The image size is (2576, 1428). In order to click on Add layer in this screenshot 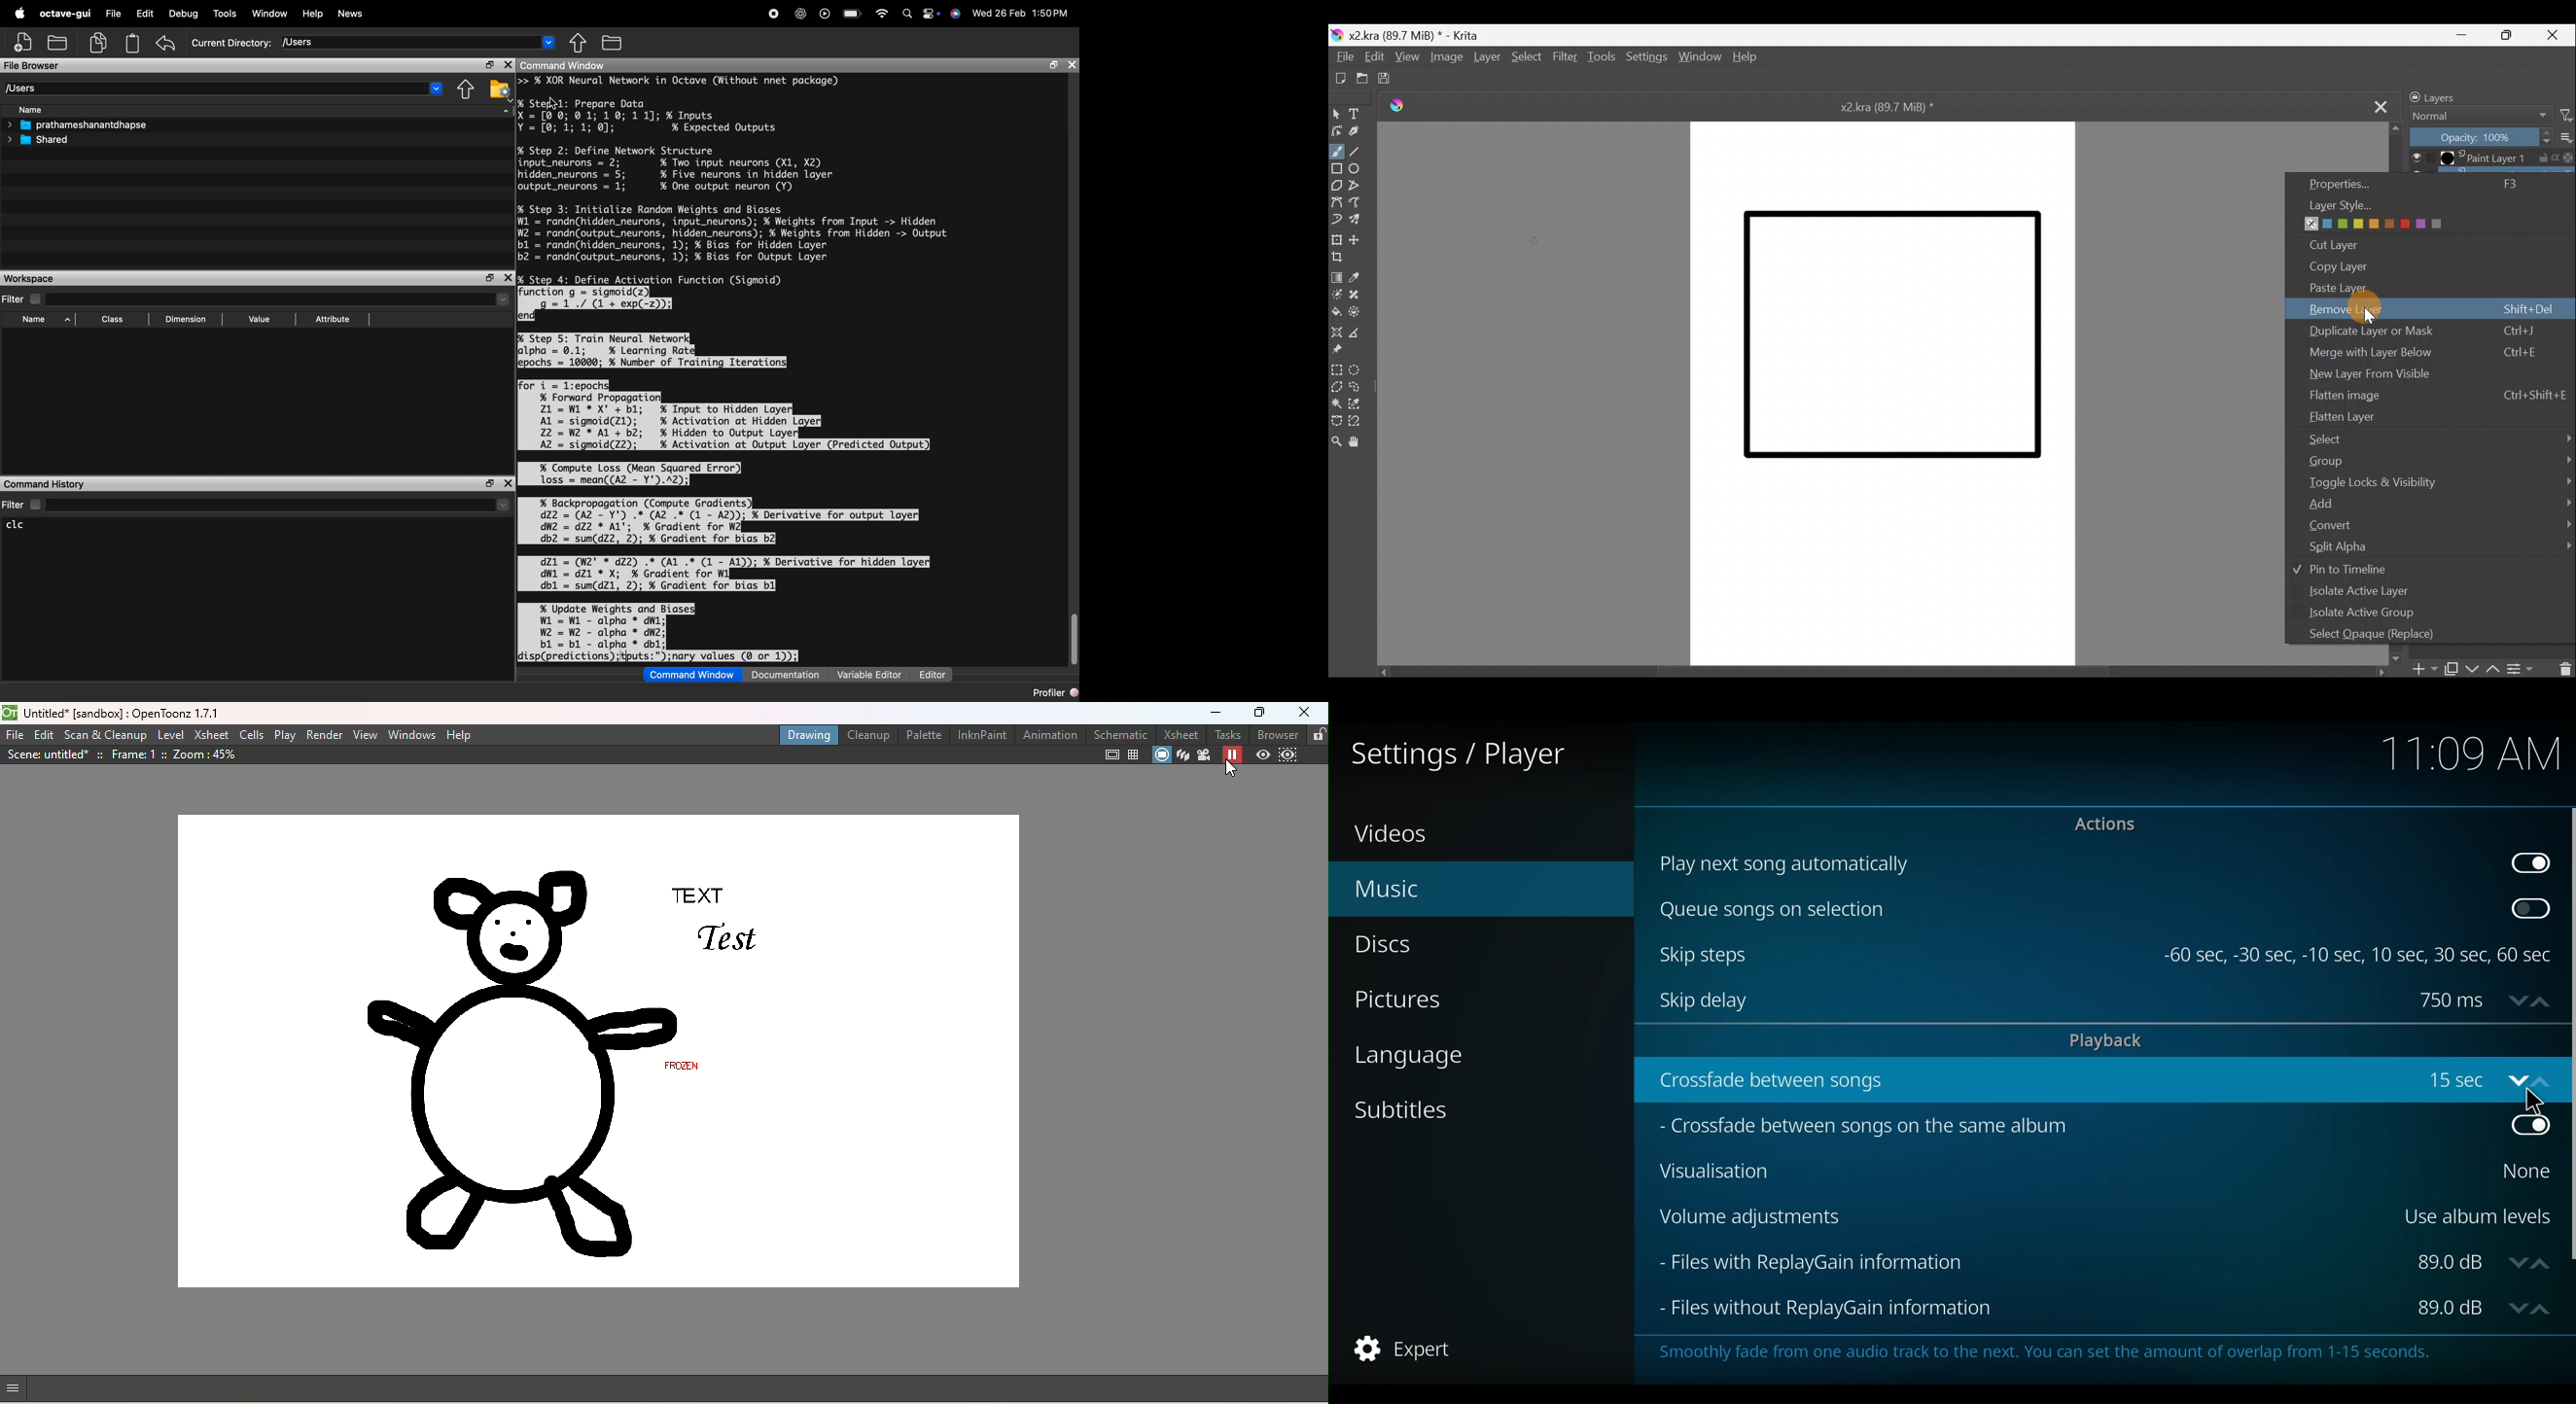, I will do `click(2425, 670)`.